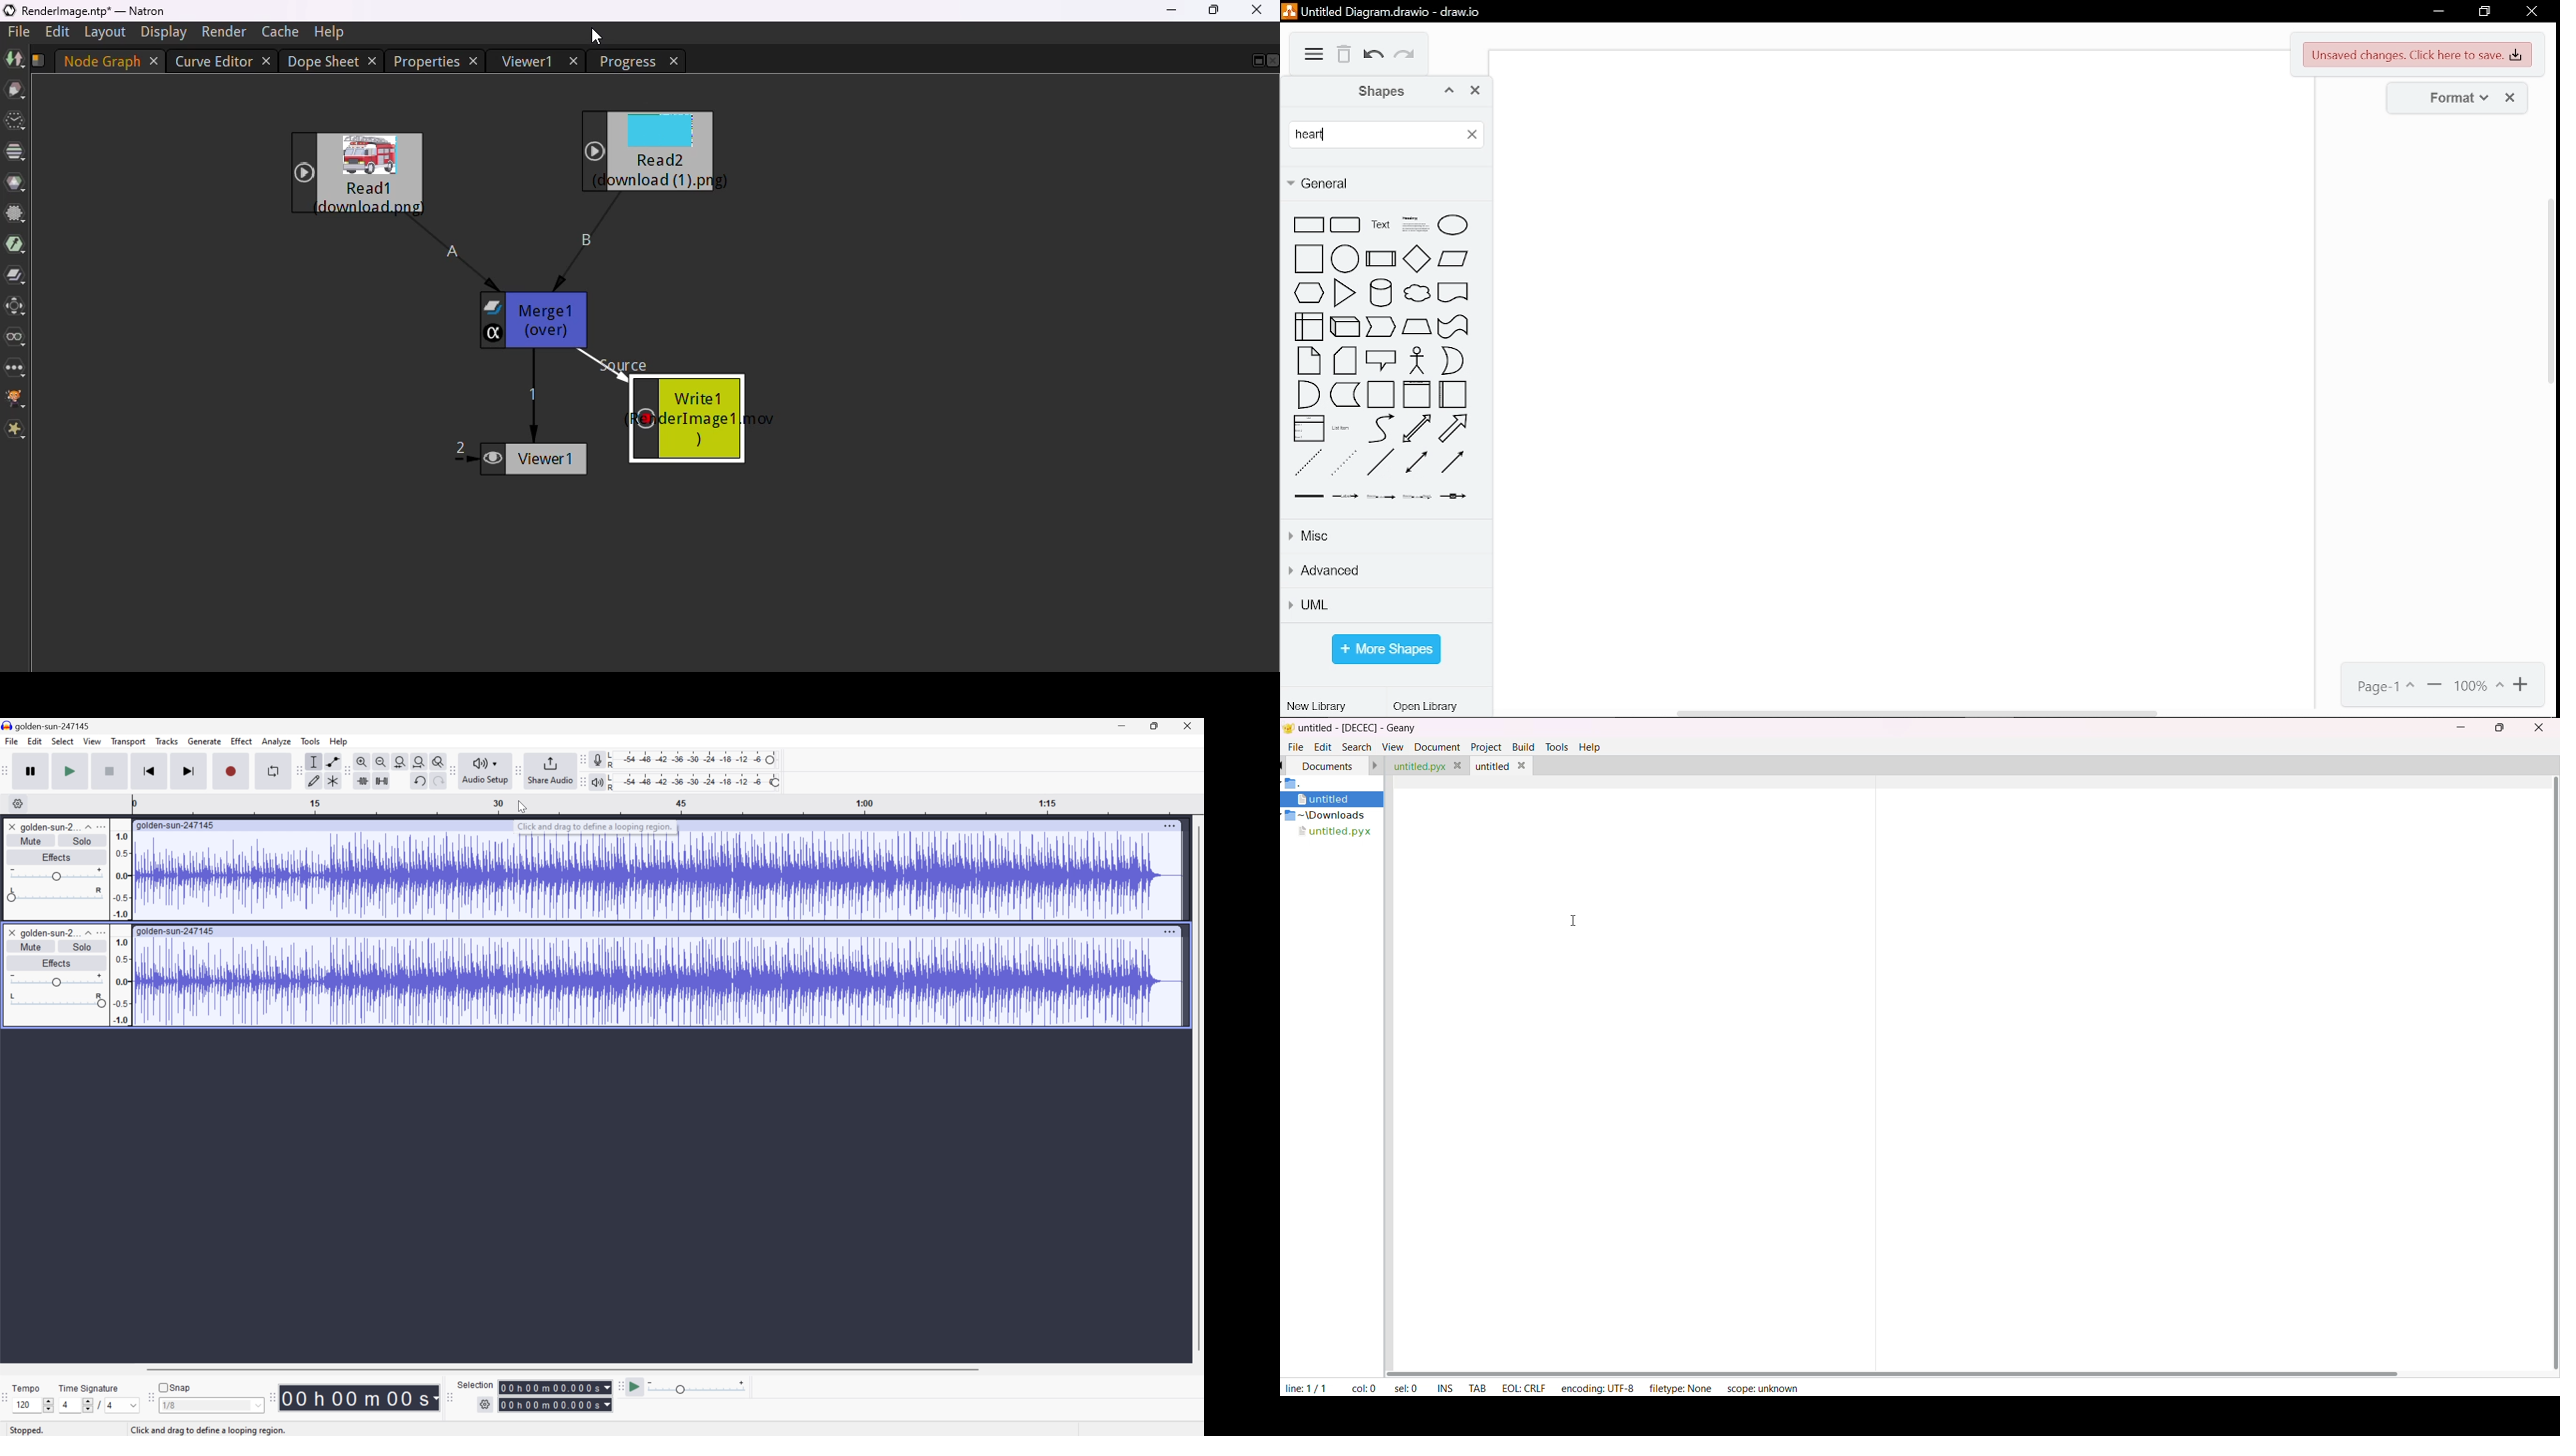 This screenshot has width=2576, height=1456. Describe the element at coordinates (311, 741) in the screenshot. I see `Tools` at that location.